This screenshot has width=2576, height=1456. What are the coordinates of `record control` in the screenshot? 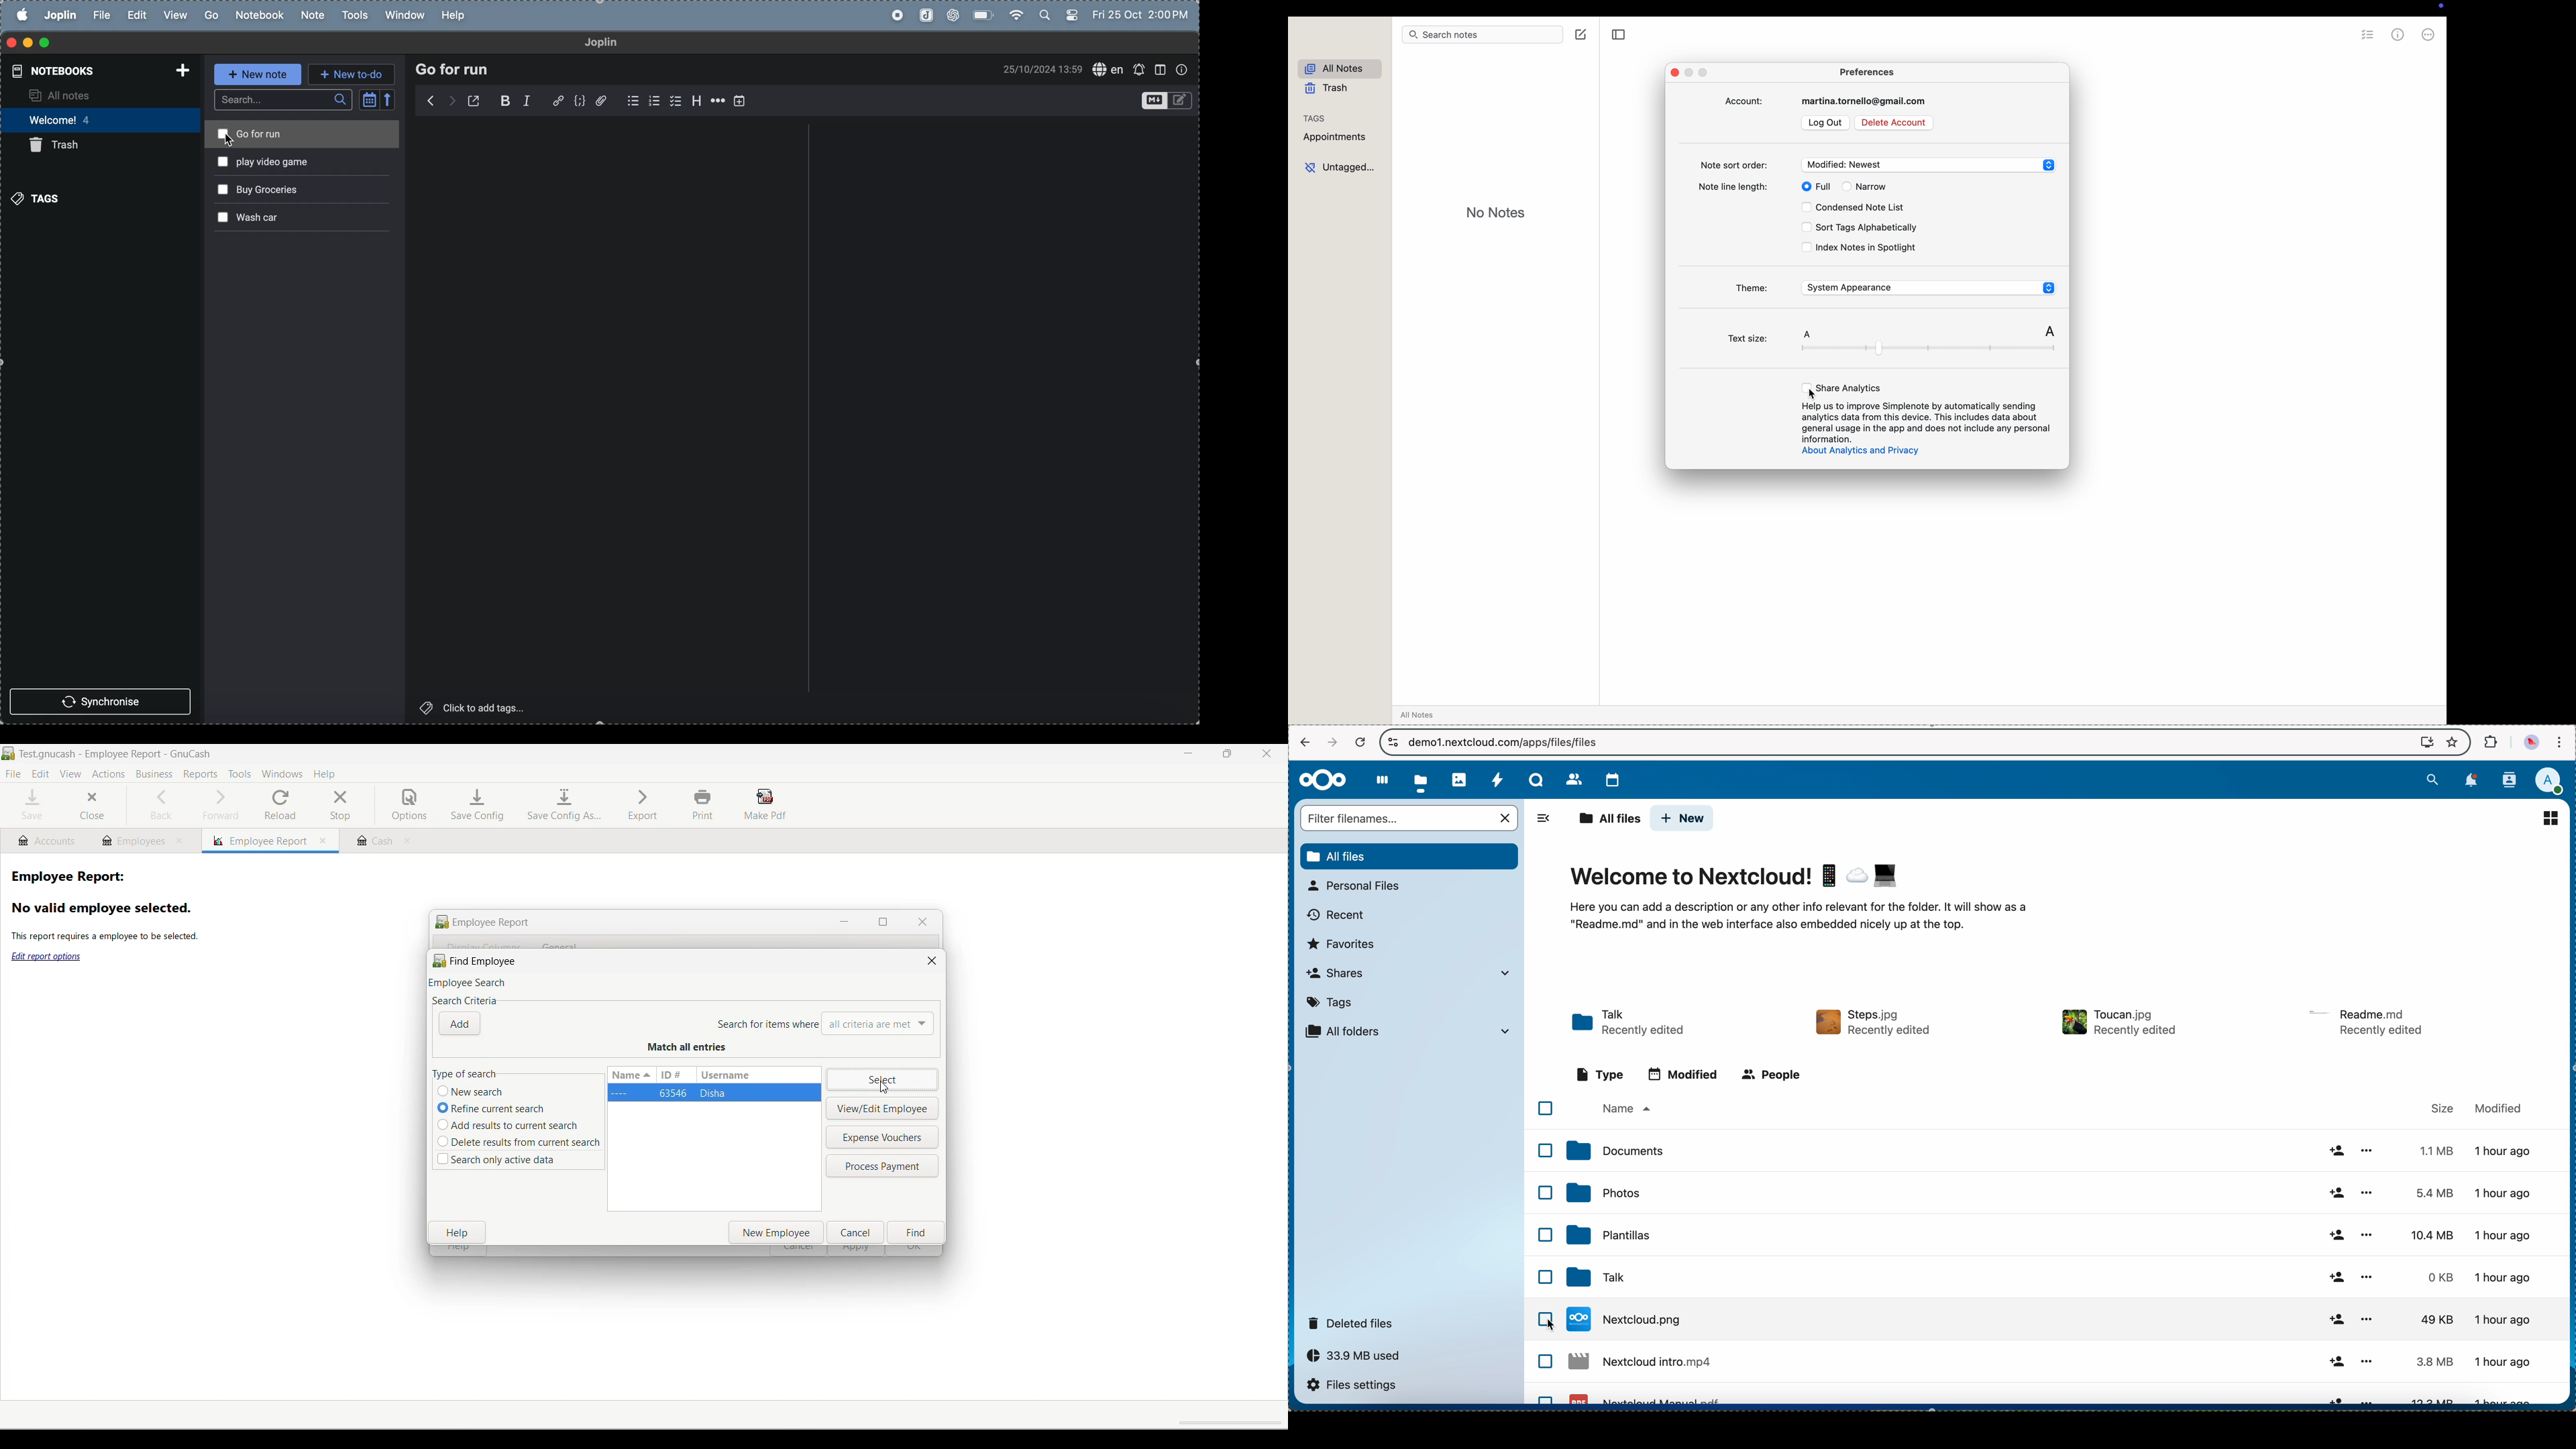 It's located at (2440, 8).